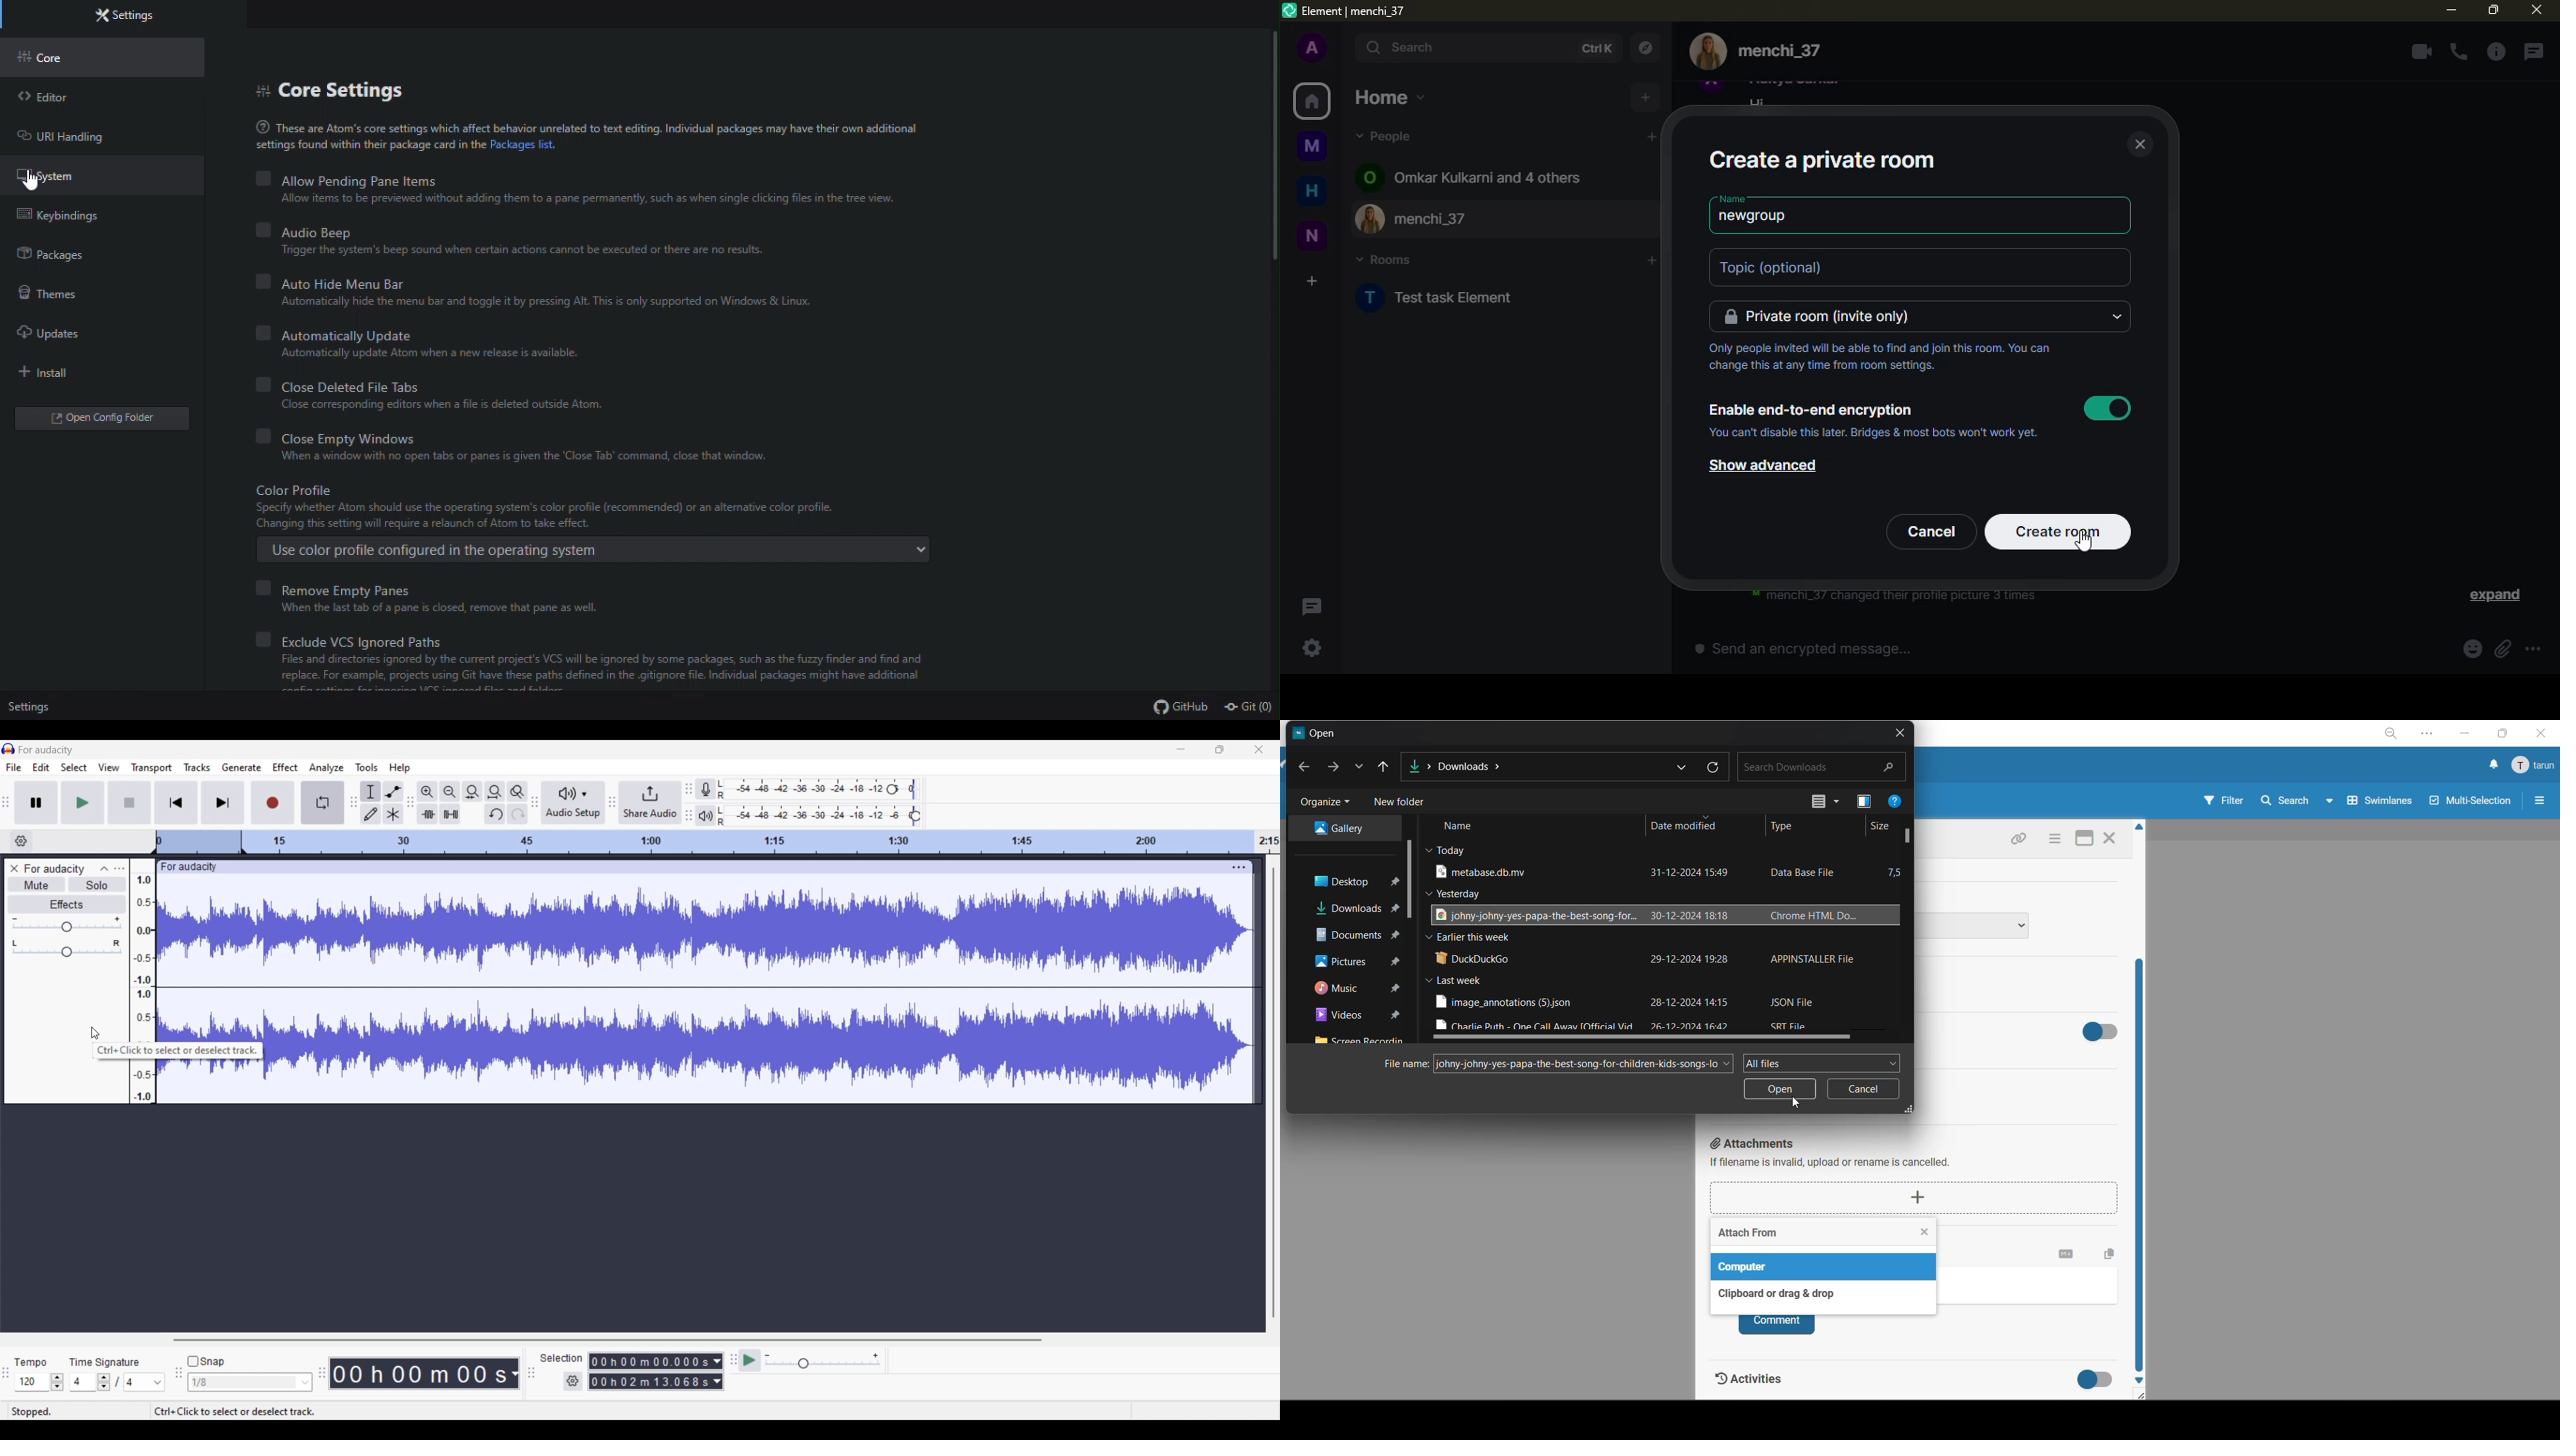 The image size is (2576, 1456). I want to click on create space, so click(1312, 281).